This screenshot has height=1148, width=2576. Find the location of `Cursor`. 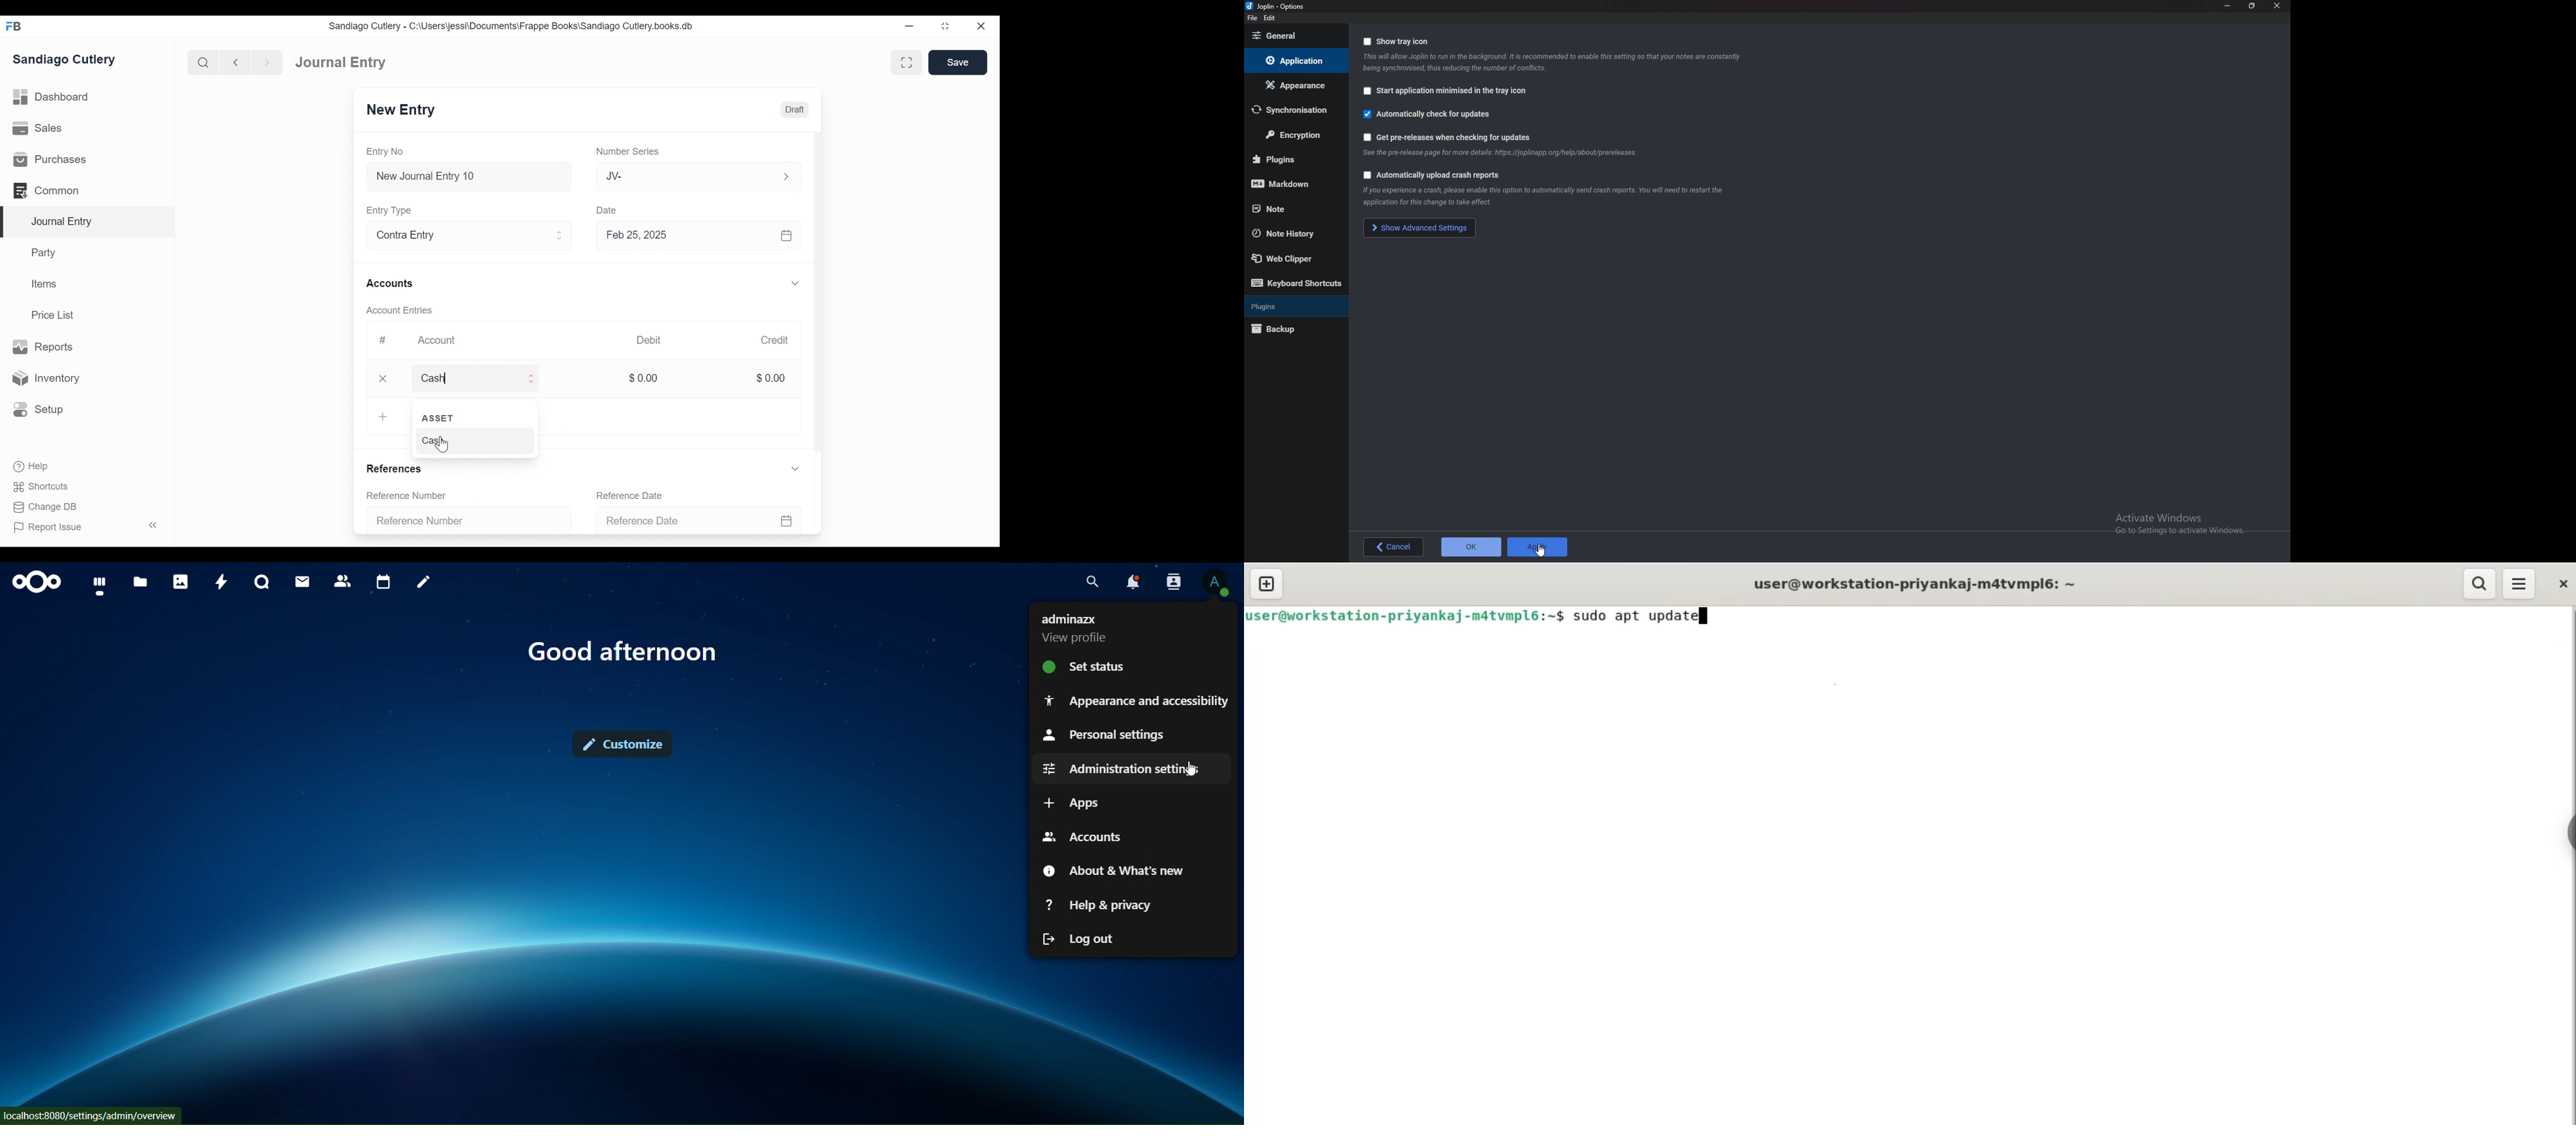

Cursor is located at coordinates (444, 446).